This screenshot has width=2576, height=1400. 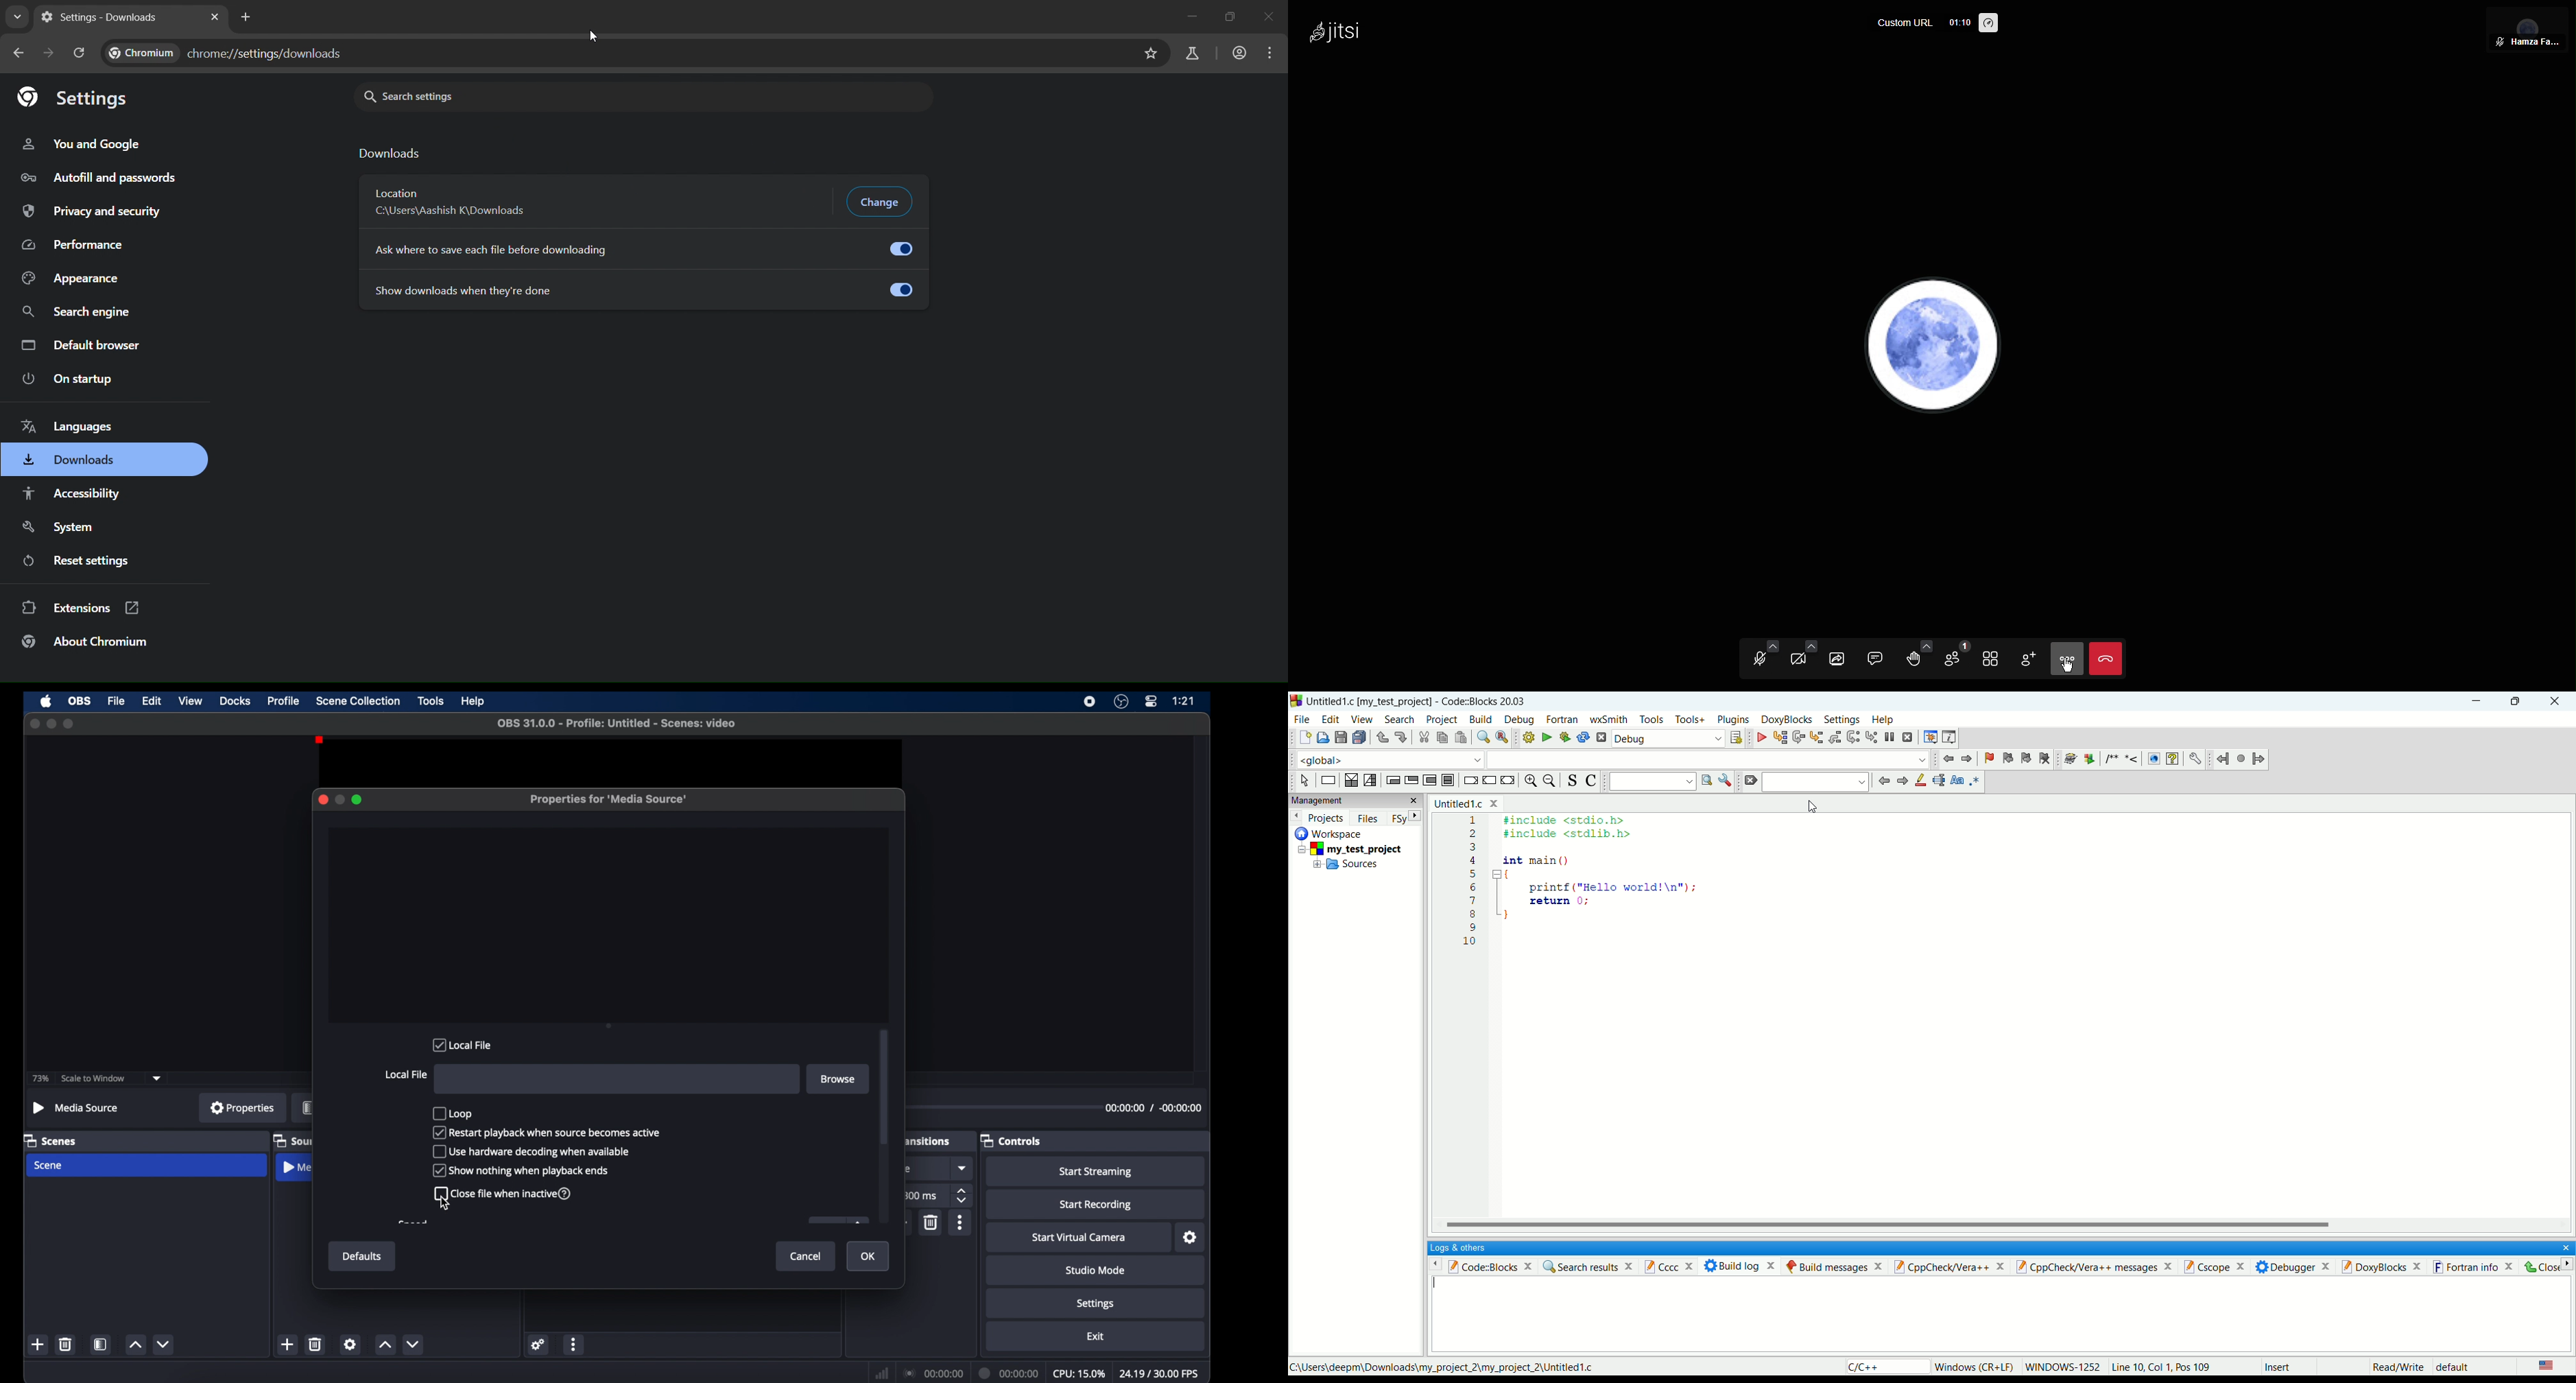 I want to click on view, so click(x=192, y=702).